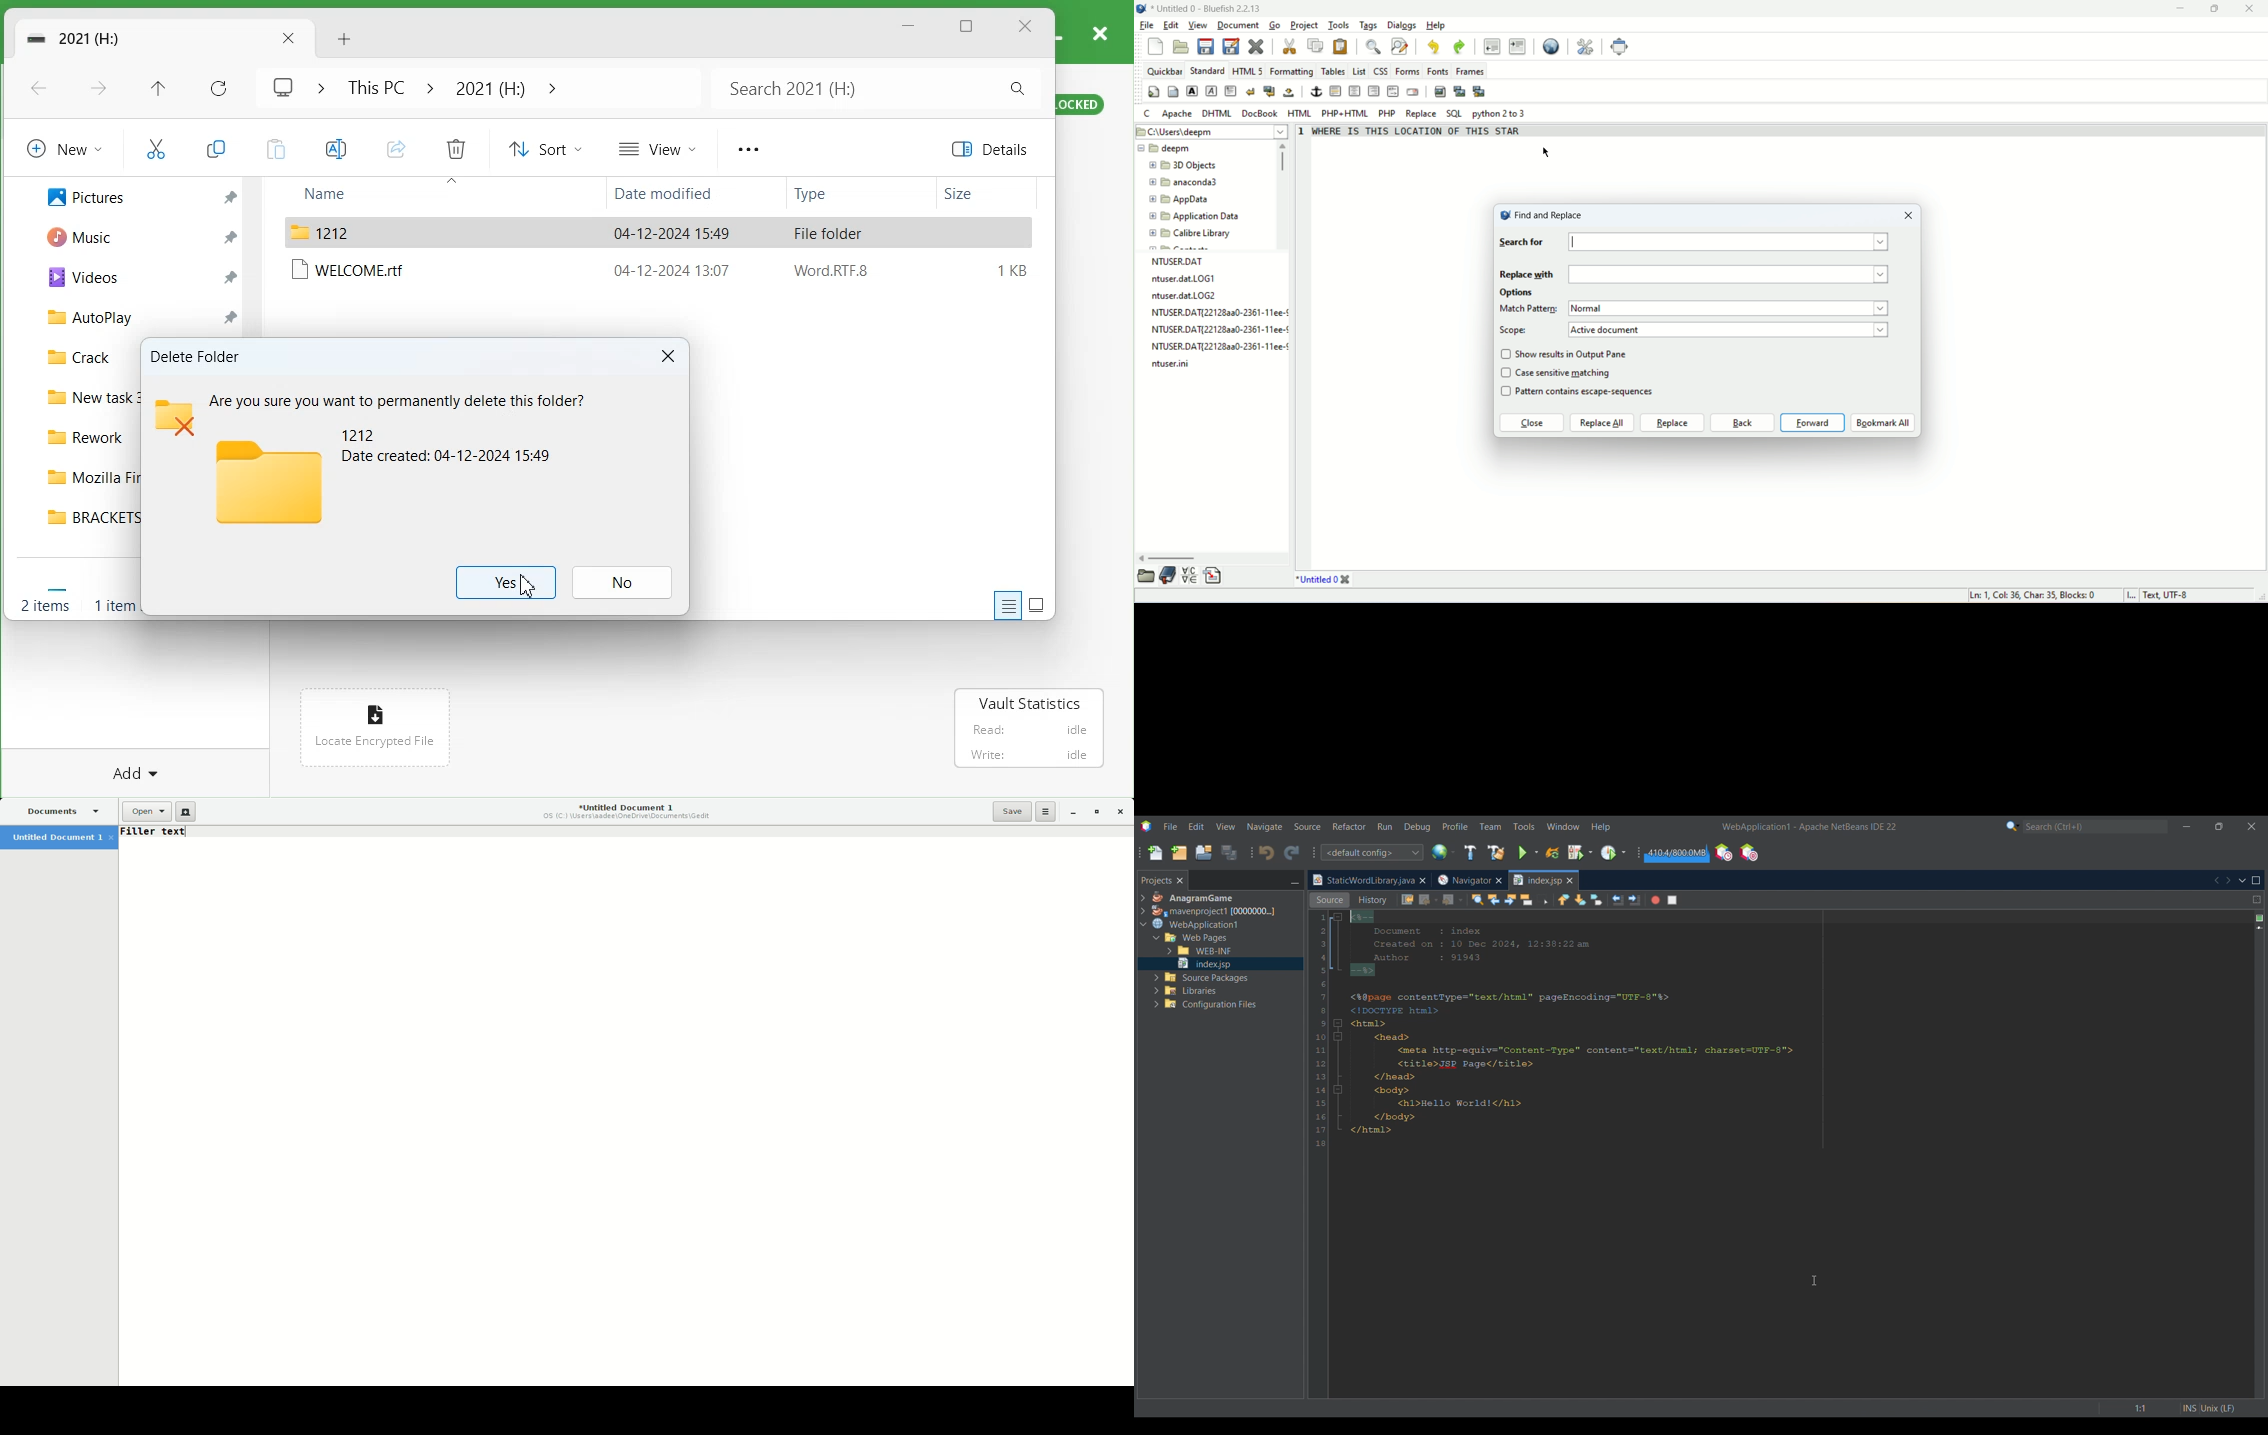 The width and height of the screenshot is (2268, 1456). Describe the element at coordinates (1122, 812) in the screenshot. I see `Close` at that location.